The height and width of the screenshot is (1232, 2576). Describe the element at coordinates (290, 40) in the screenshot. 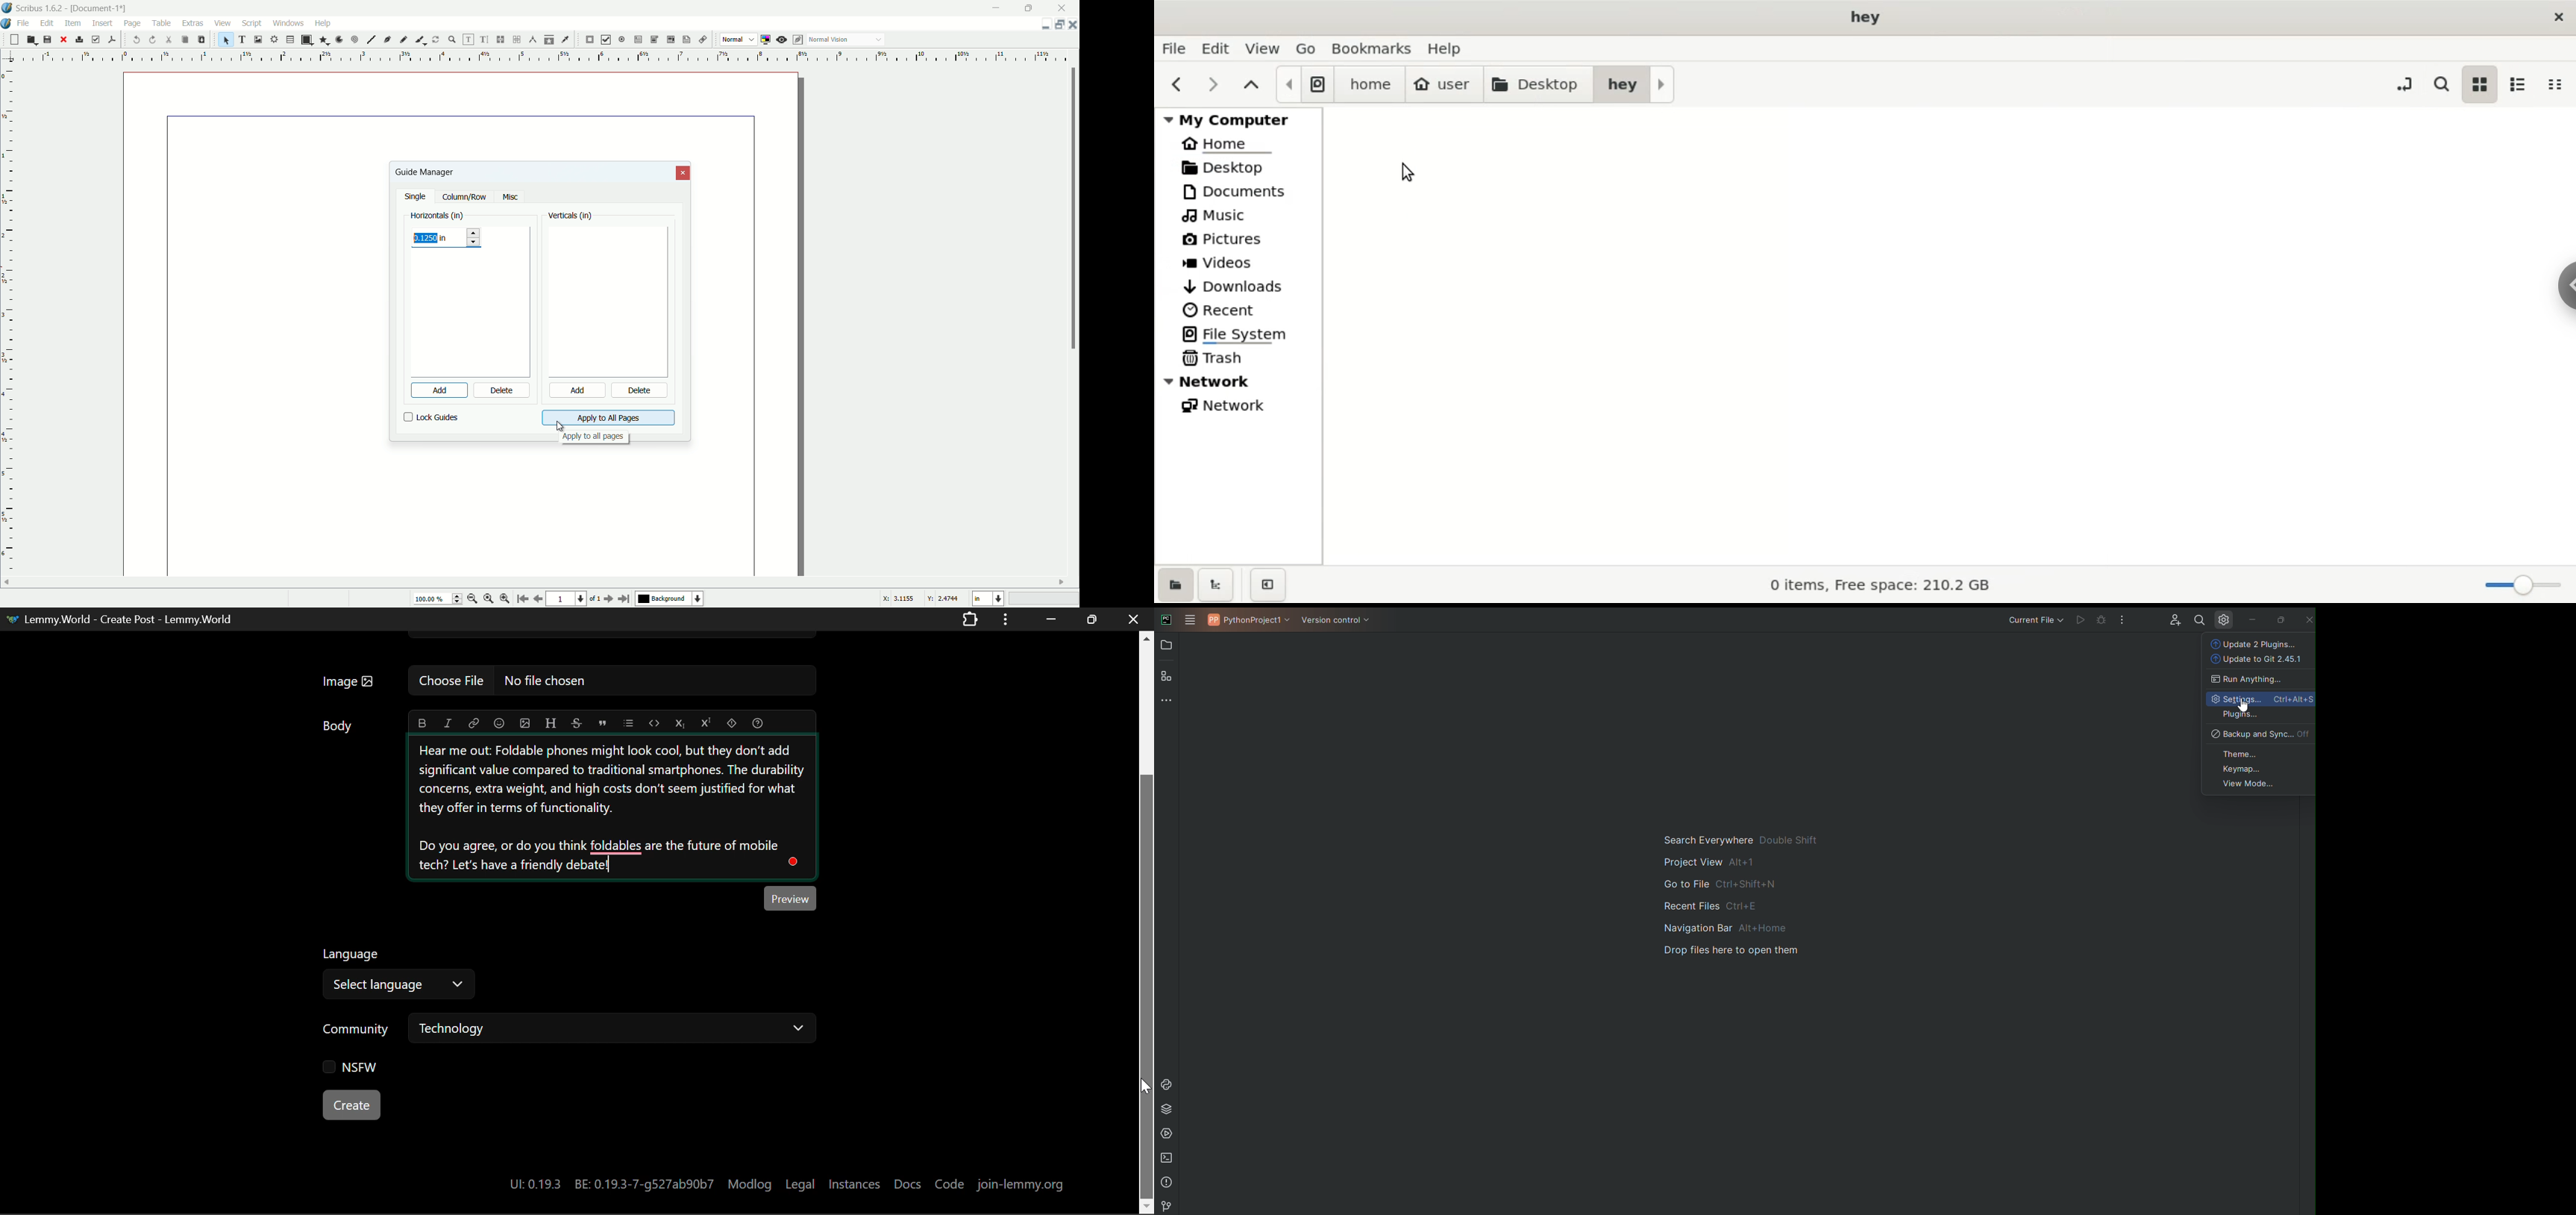

I see `table` at that location.